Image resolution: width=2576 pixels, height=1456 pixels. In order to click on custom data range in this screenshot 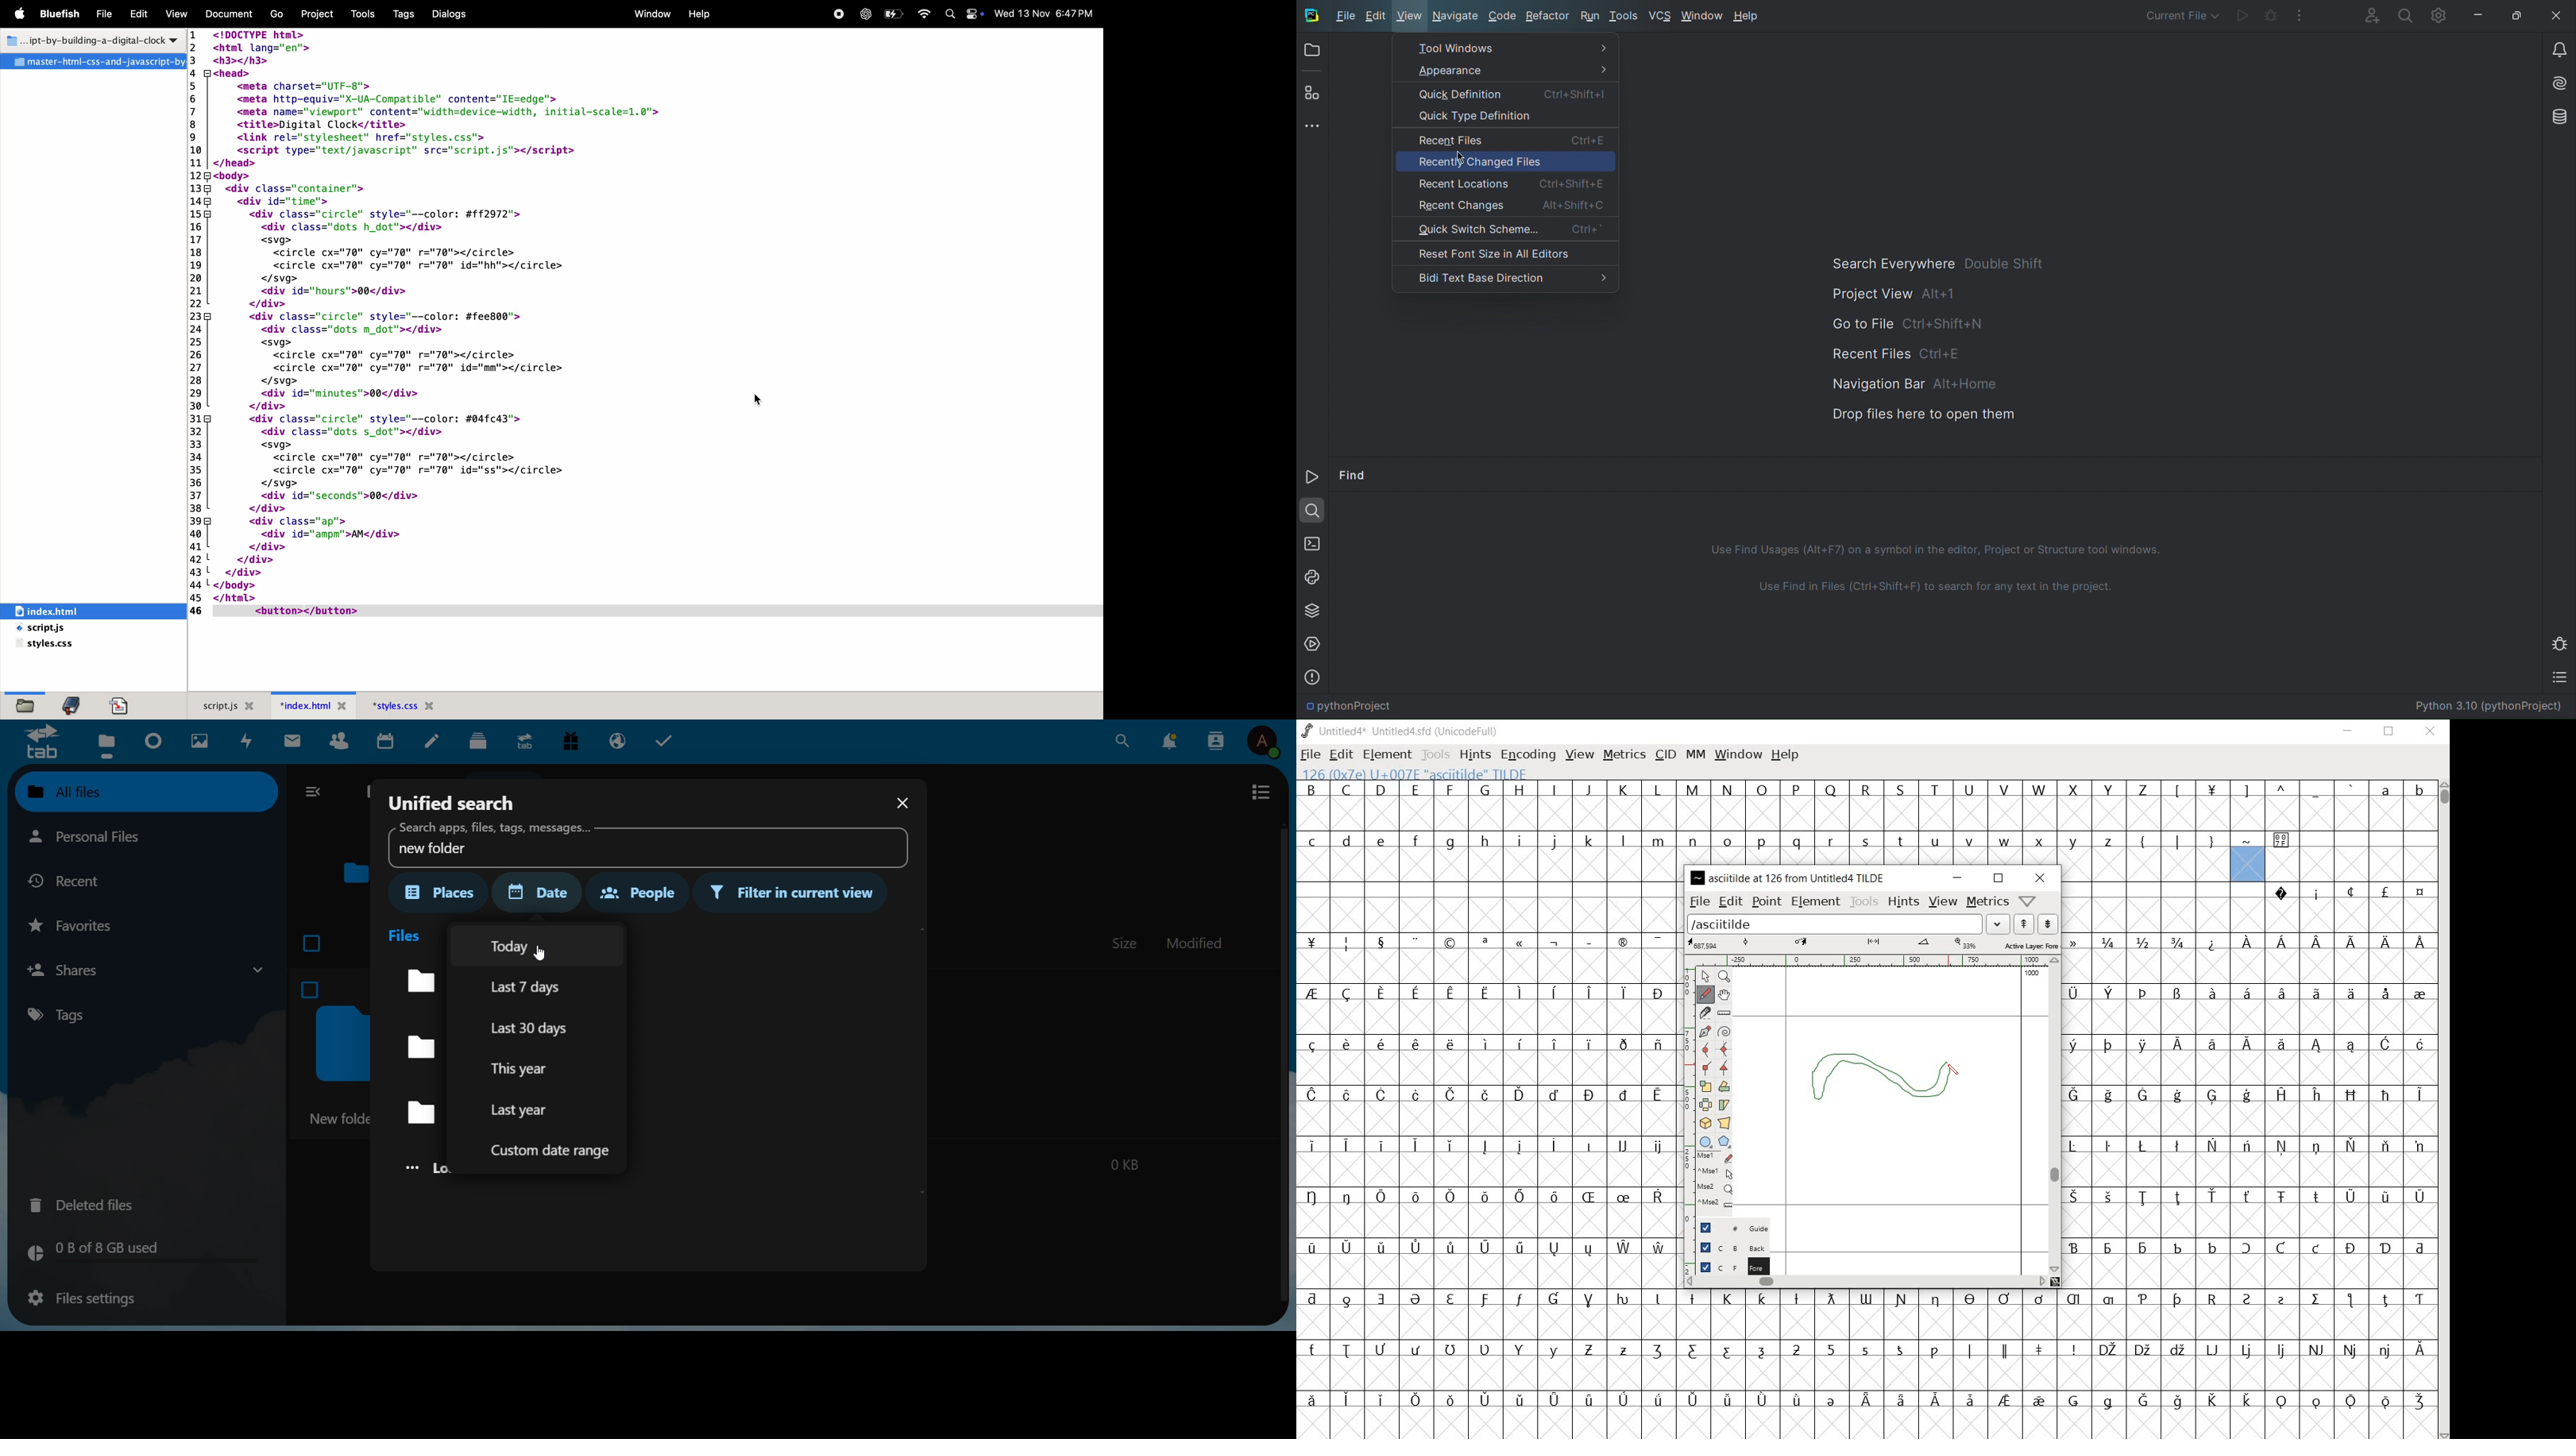, I will do `click(554, 1151)`.